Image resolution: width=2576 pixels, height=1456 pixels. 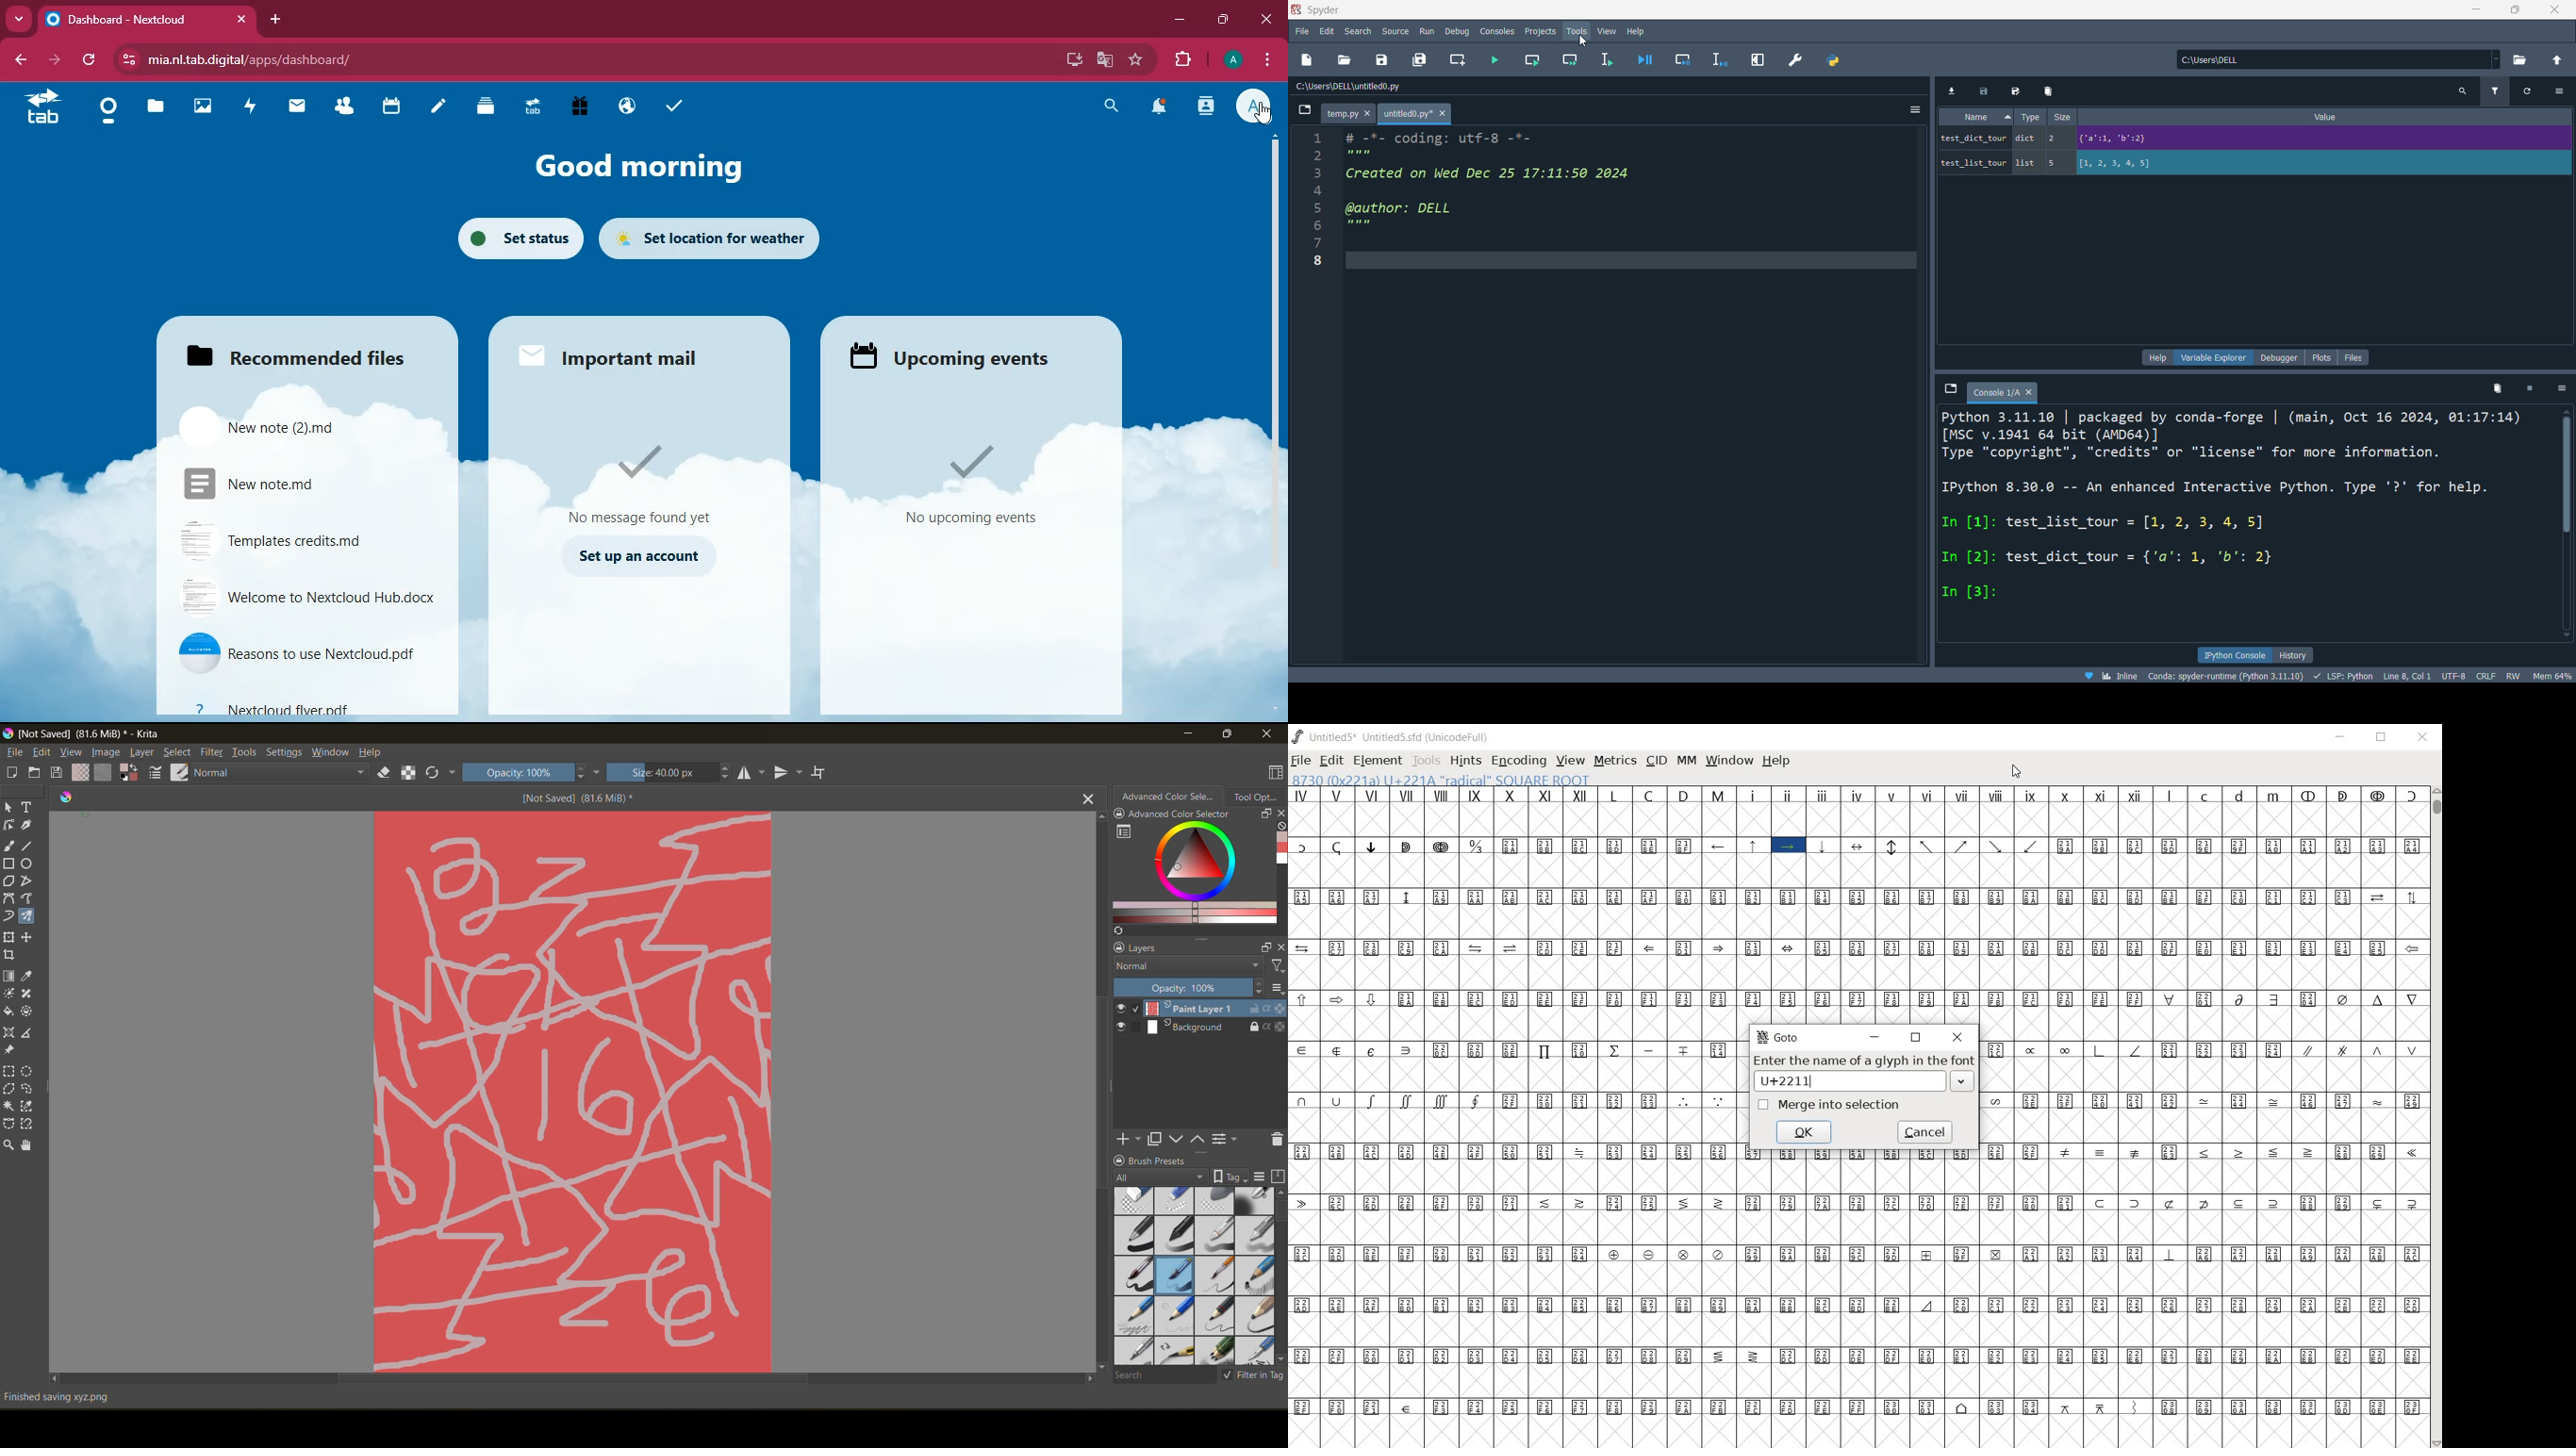 What do you see at coordinates (1429, 31) in the screenshot?
I see `run` at bounding box center [1429, 31].